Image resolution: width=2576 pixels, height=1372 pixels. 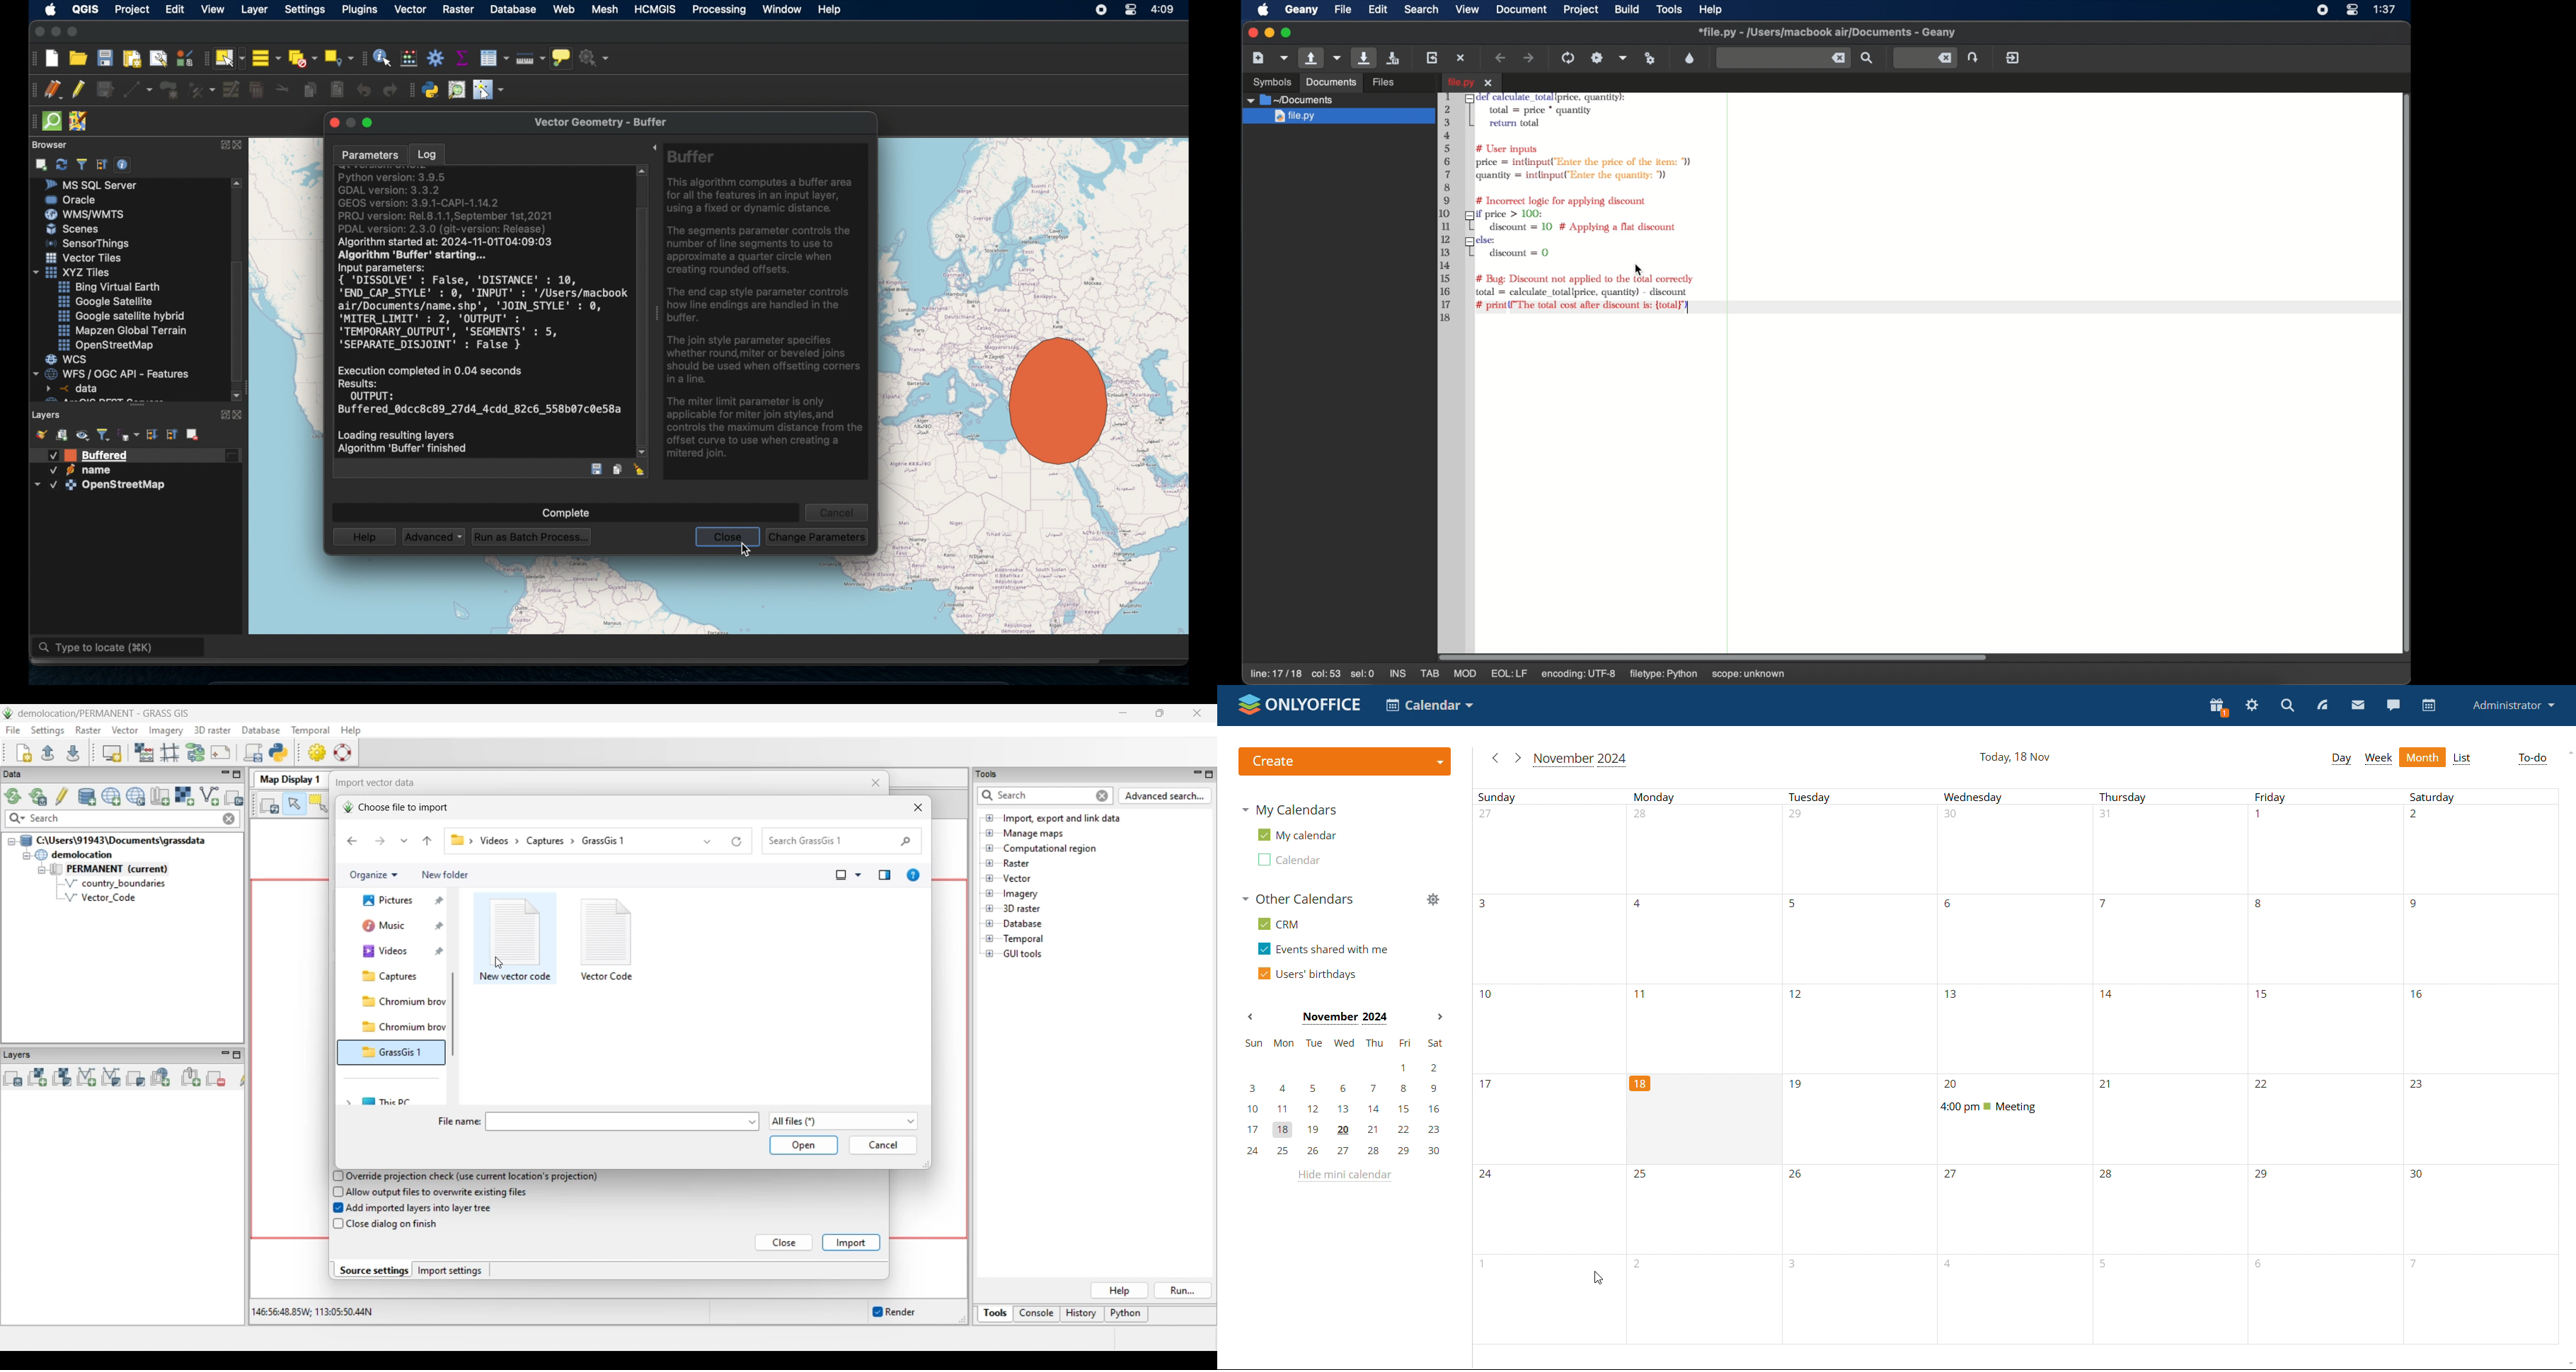 I want to click on saturdays, so click(x=2481, y=1066).